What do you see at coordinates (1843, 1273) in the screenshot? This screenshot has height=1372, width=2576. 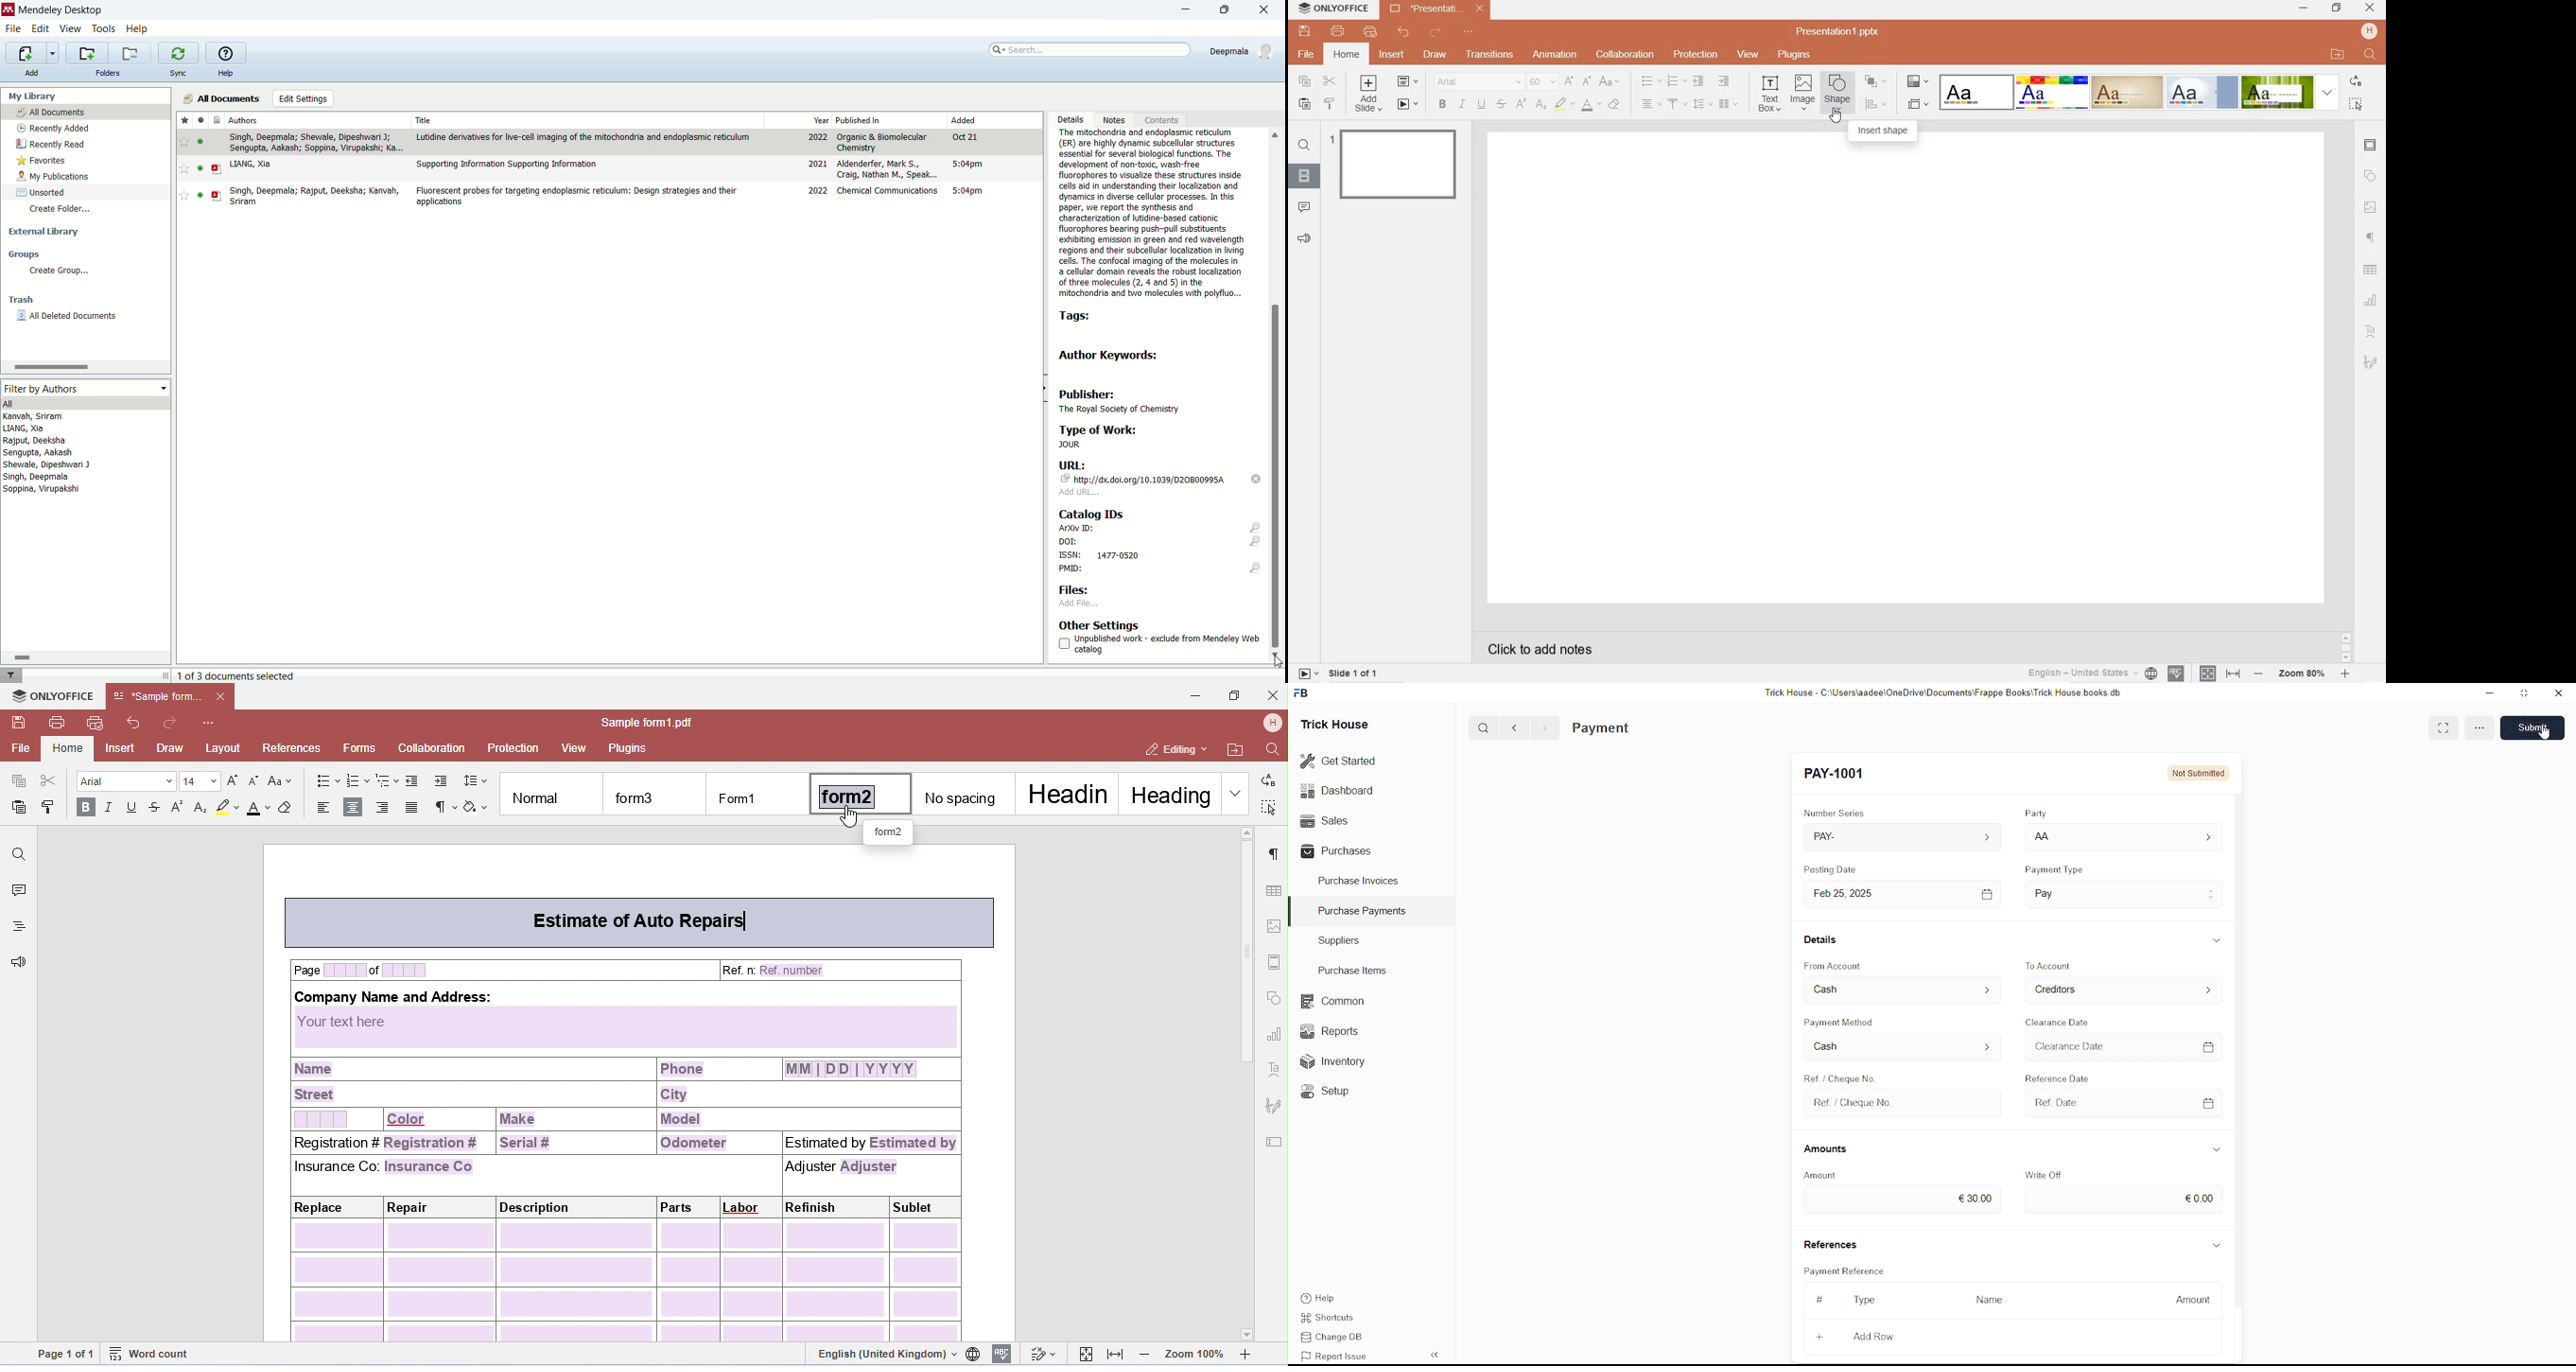 I see `Payment Reference` at bounding box center [1843, 1273].